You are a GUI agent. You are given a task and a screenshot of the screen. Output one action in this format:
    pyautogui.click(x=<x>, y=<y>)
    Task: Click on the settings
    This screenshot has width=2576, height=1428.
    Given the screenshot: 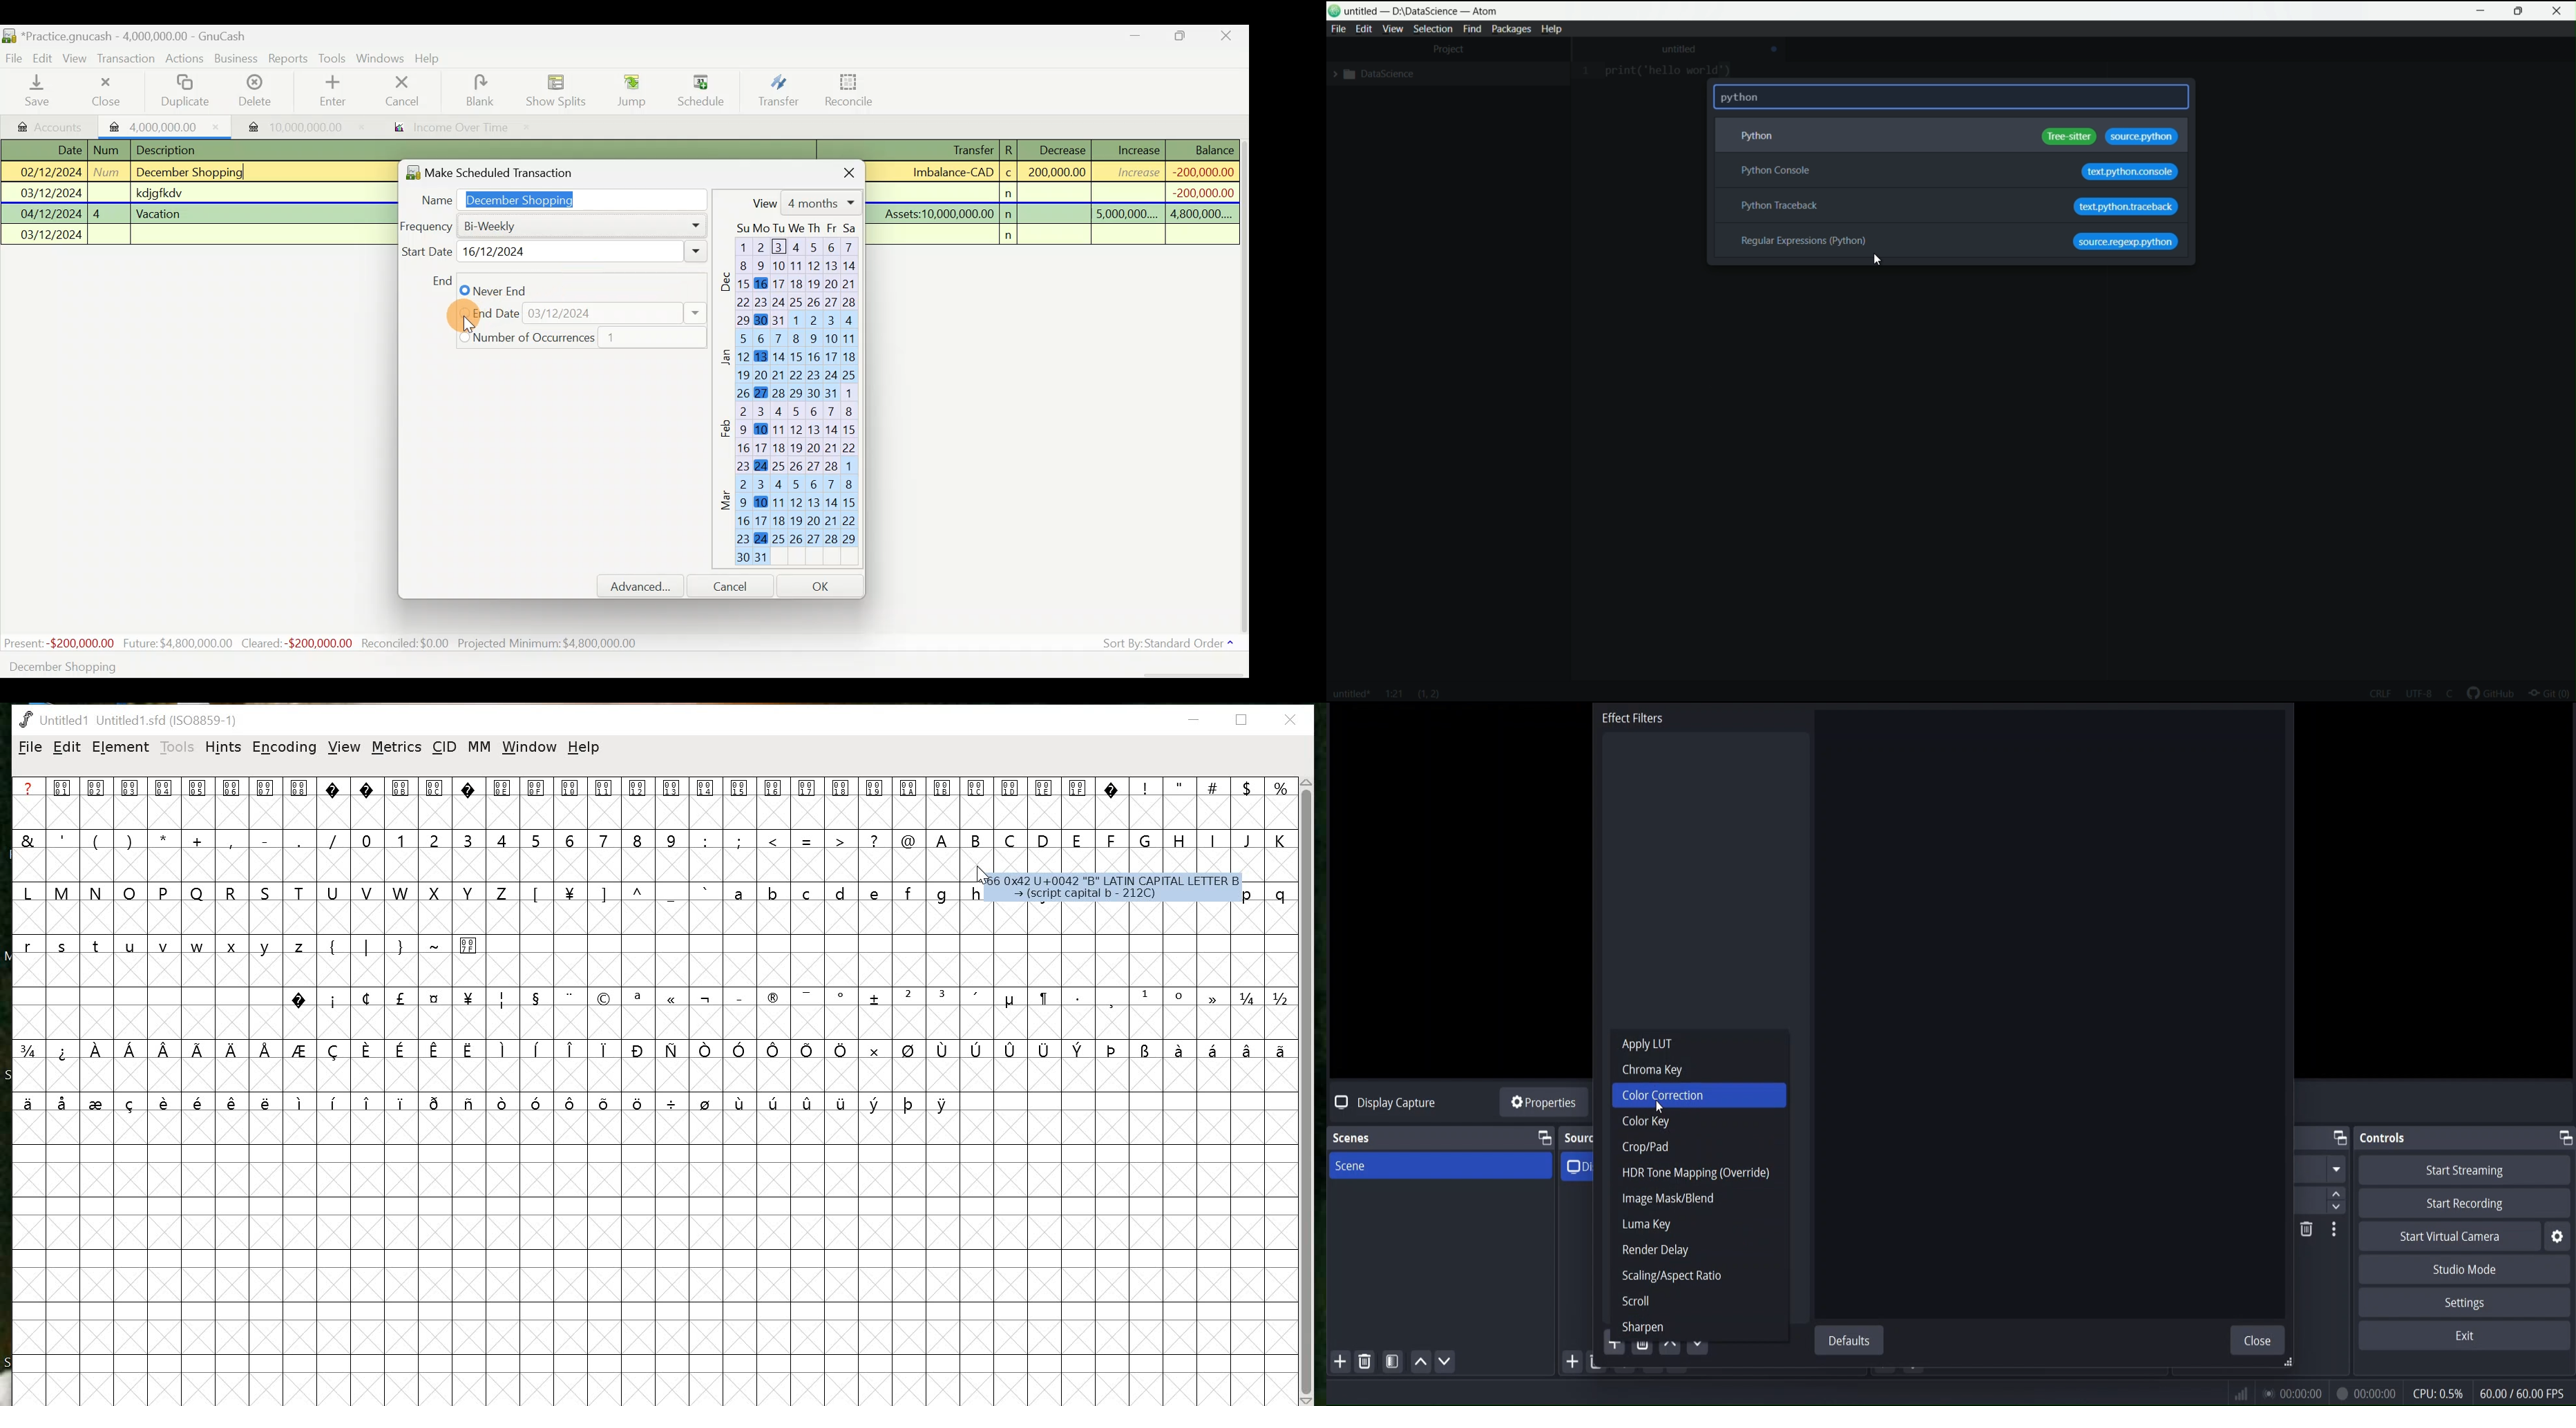 What is the action you would take?
    pyautogui.click(x=2558, y=1237)
    